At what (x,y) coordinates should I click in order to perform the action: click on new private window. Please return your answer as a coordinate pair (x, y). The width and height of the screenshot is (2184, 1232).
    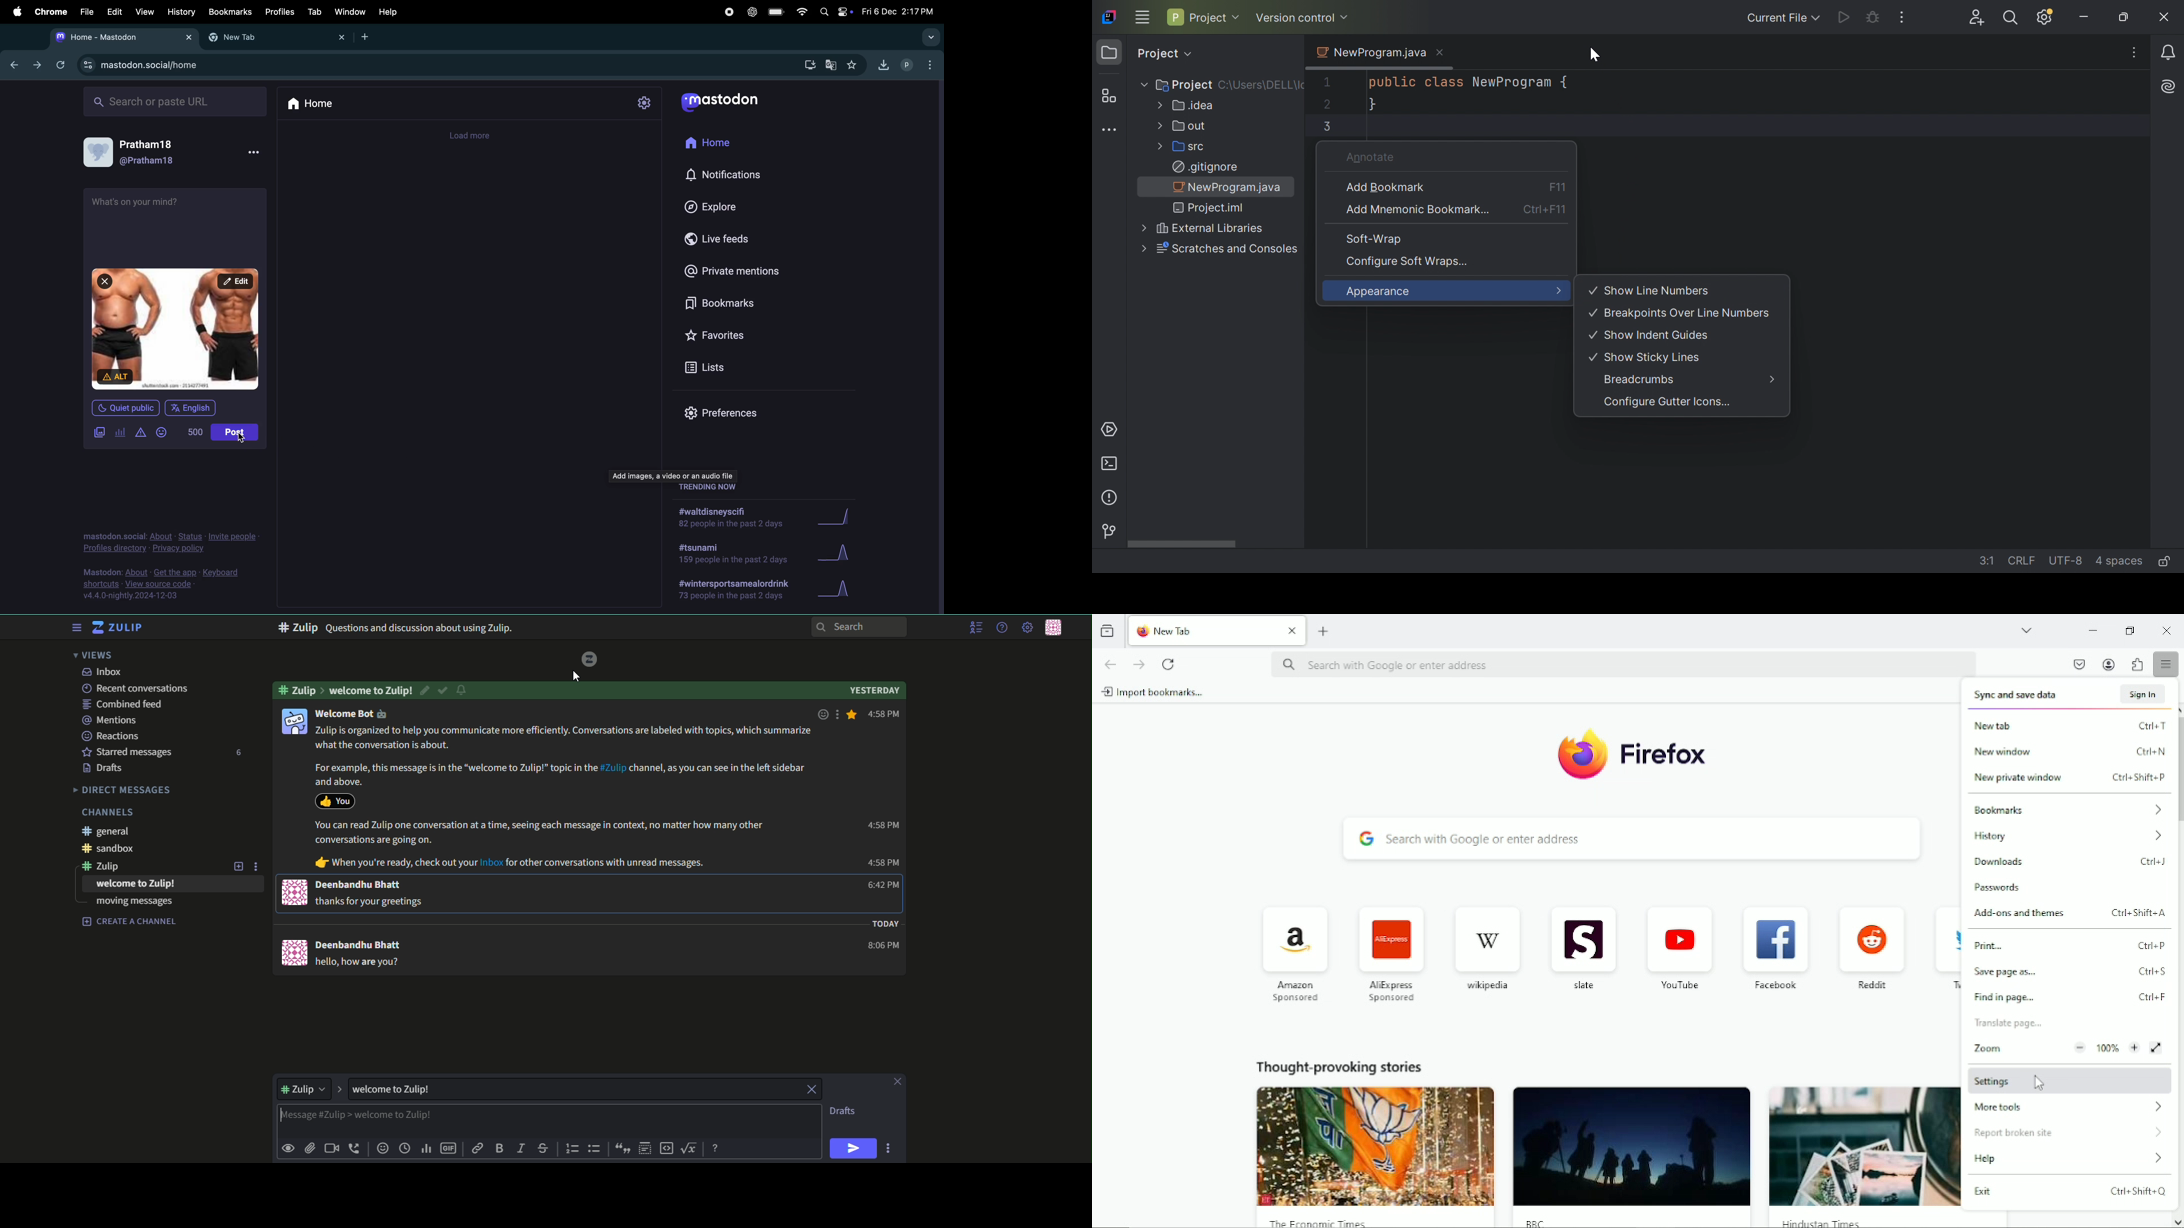
    Looking at the image, I should click on (2035, 778).